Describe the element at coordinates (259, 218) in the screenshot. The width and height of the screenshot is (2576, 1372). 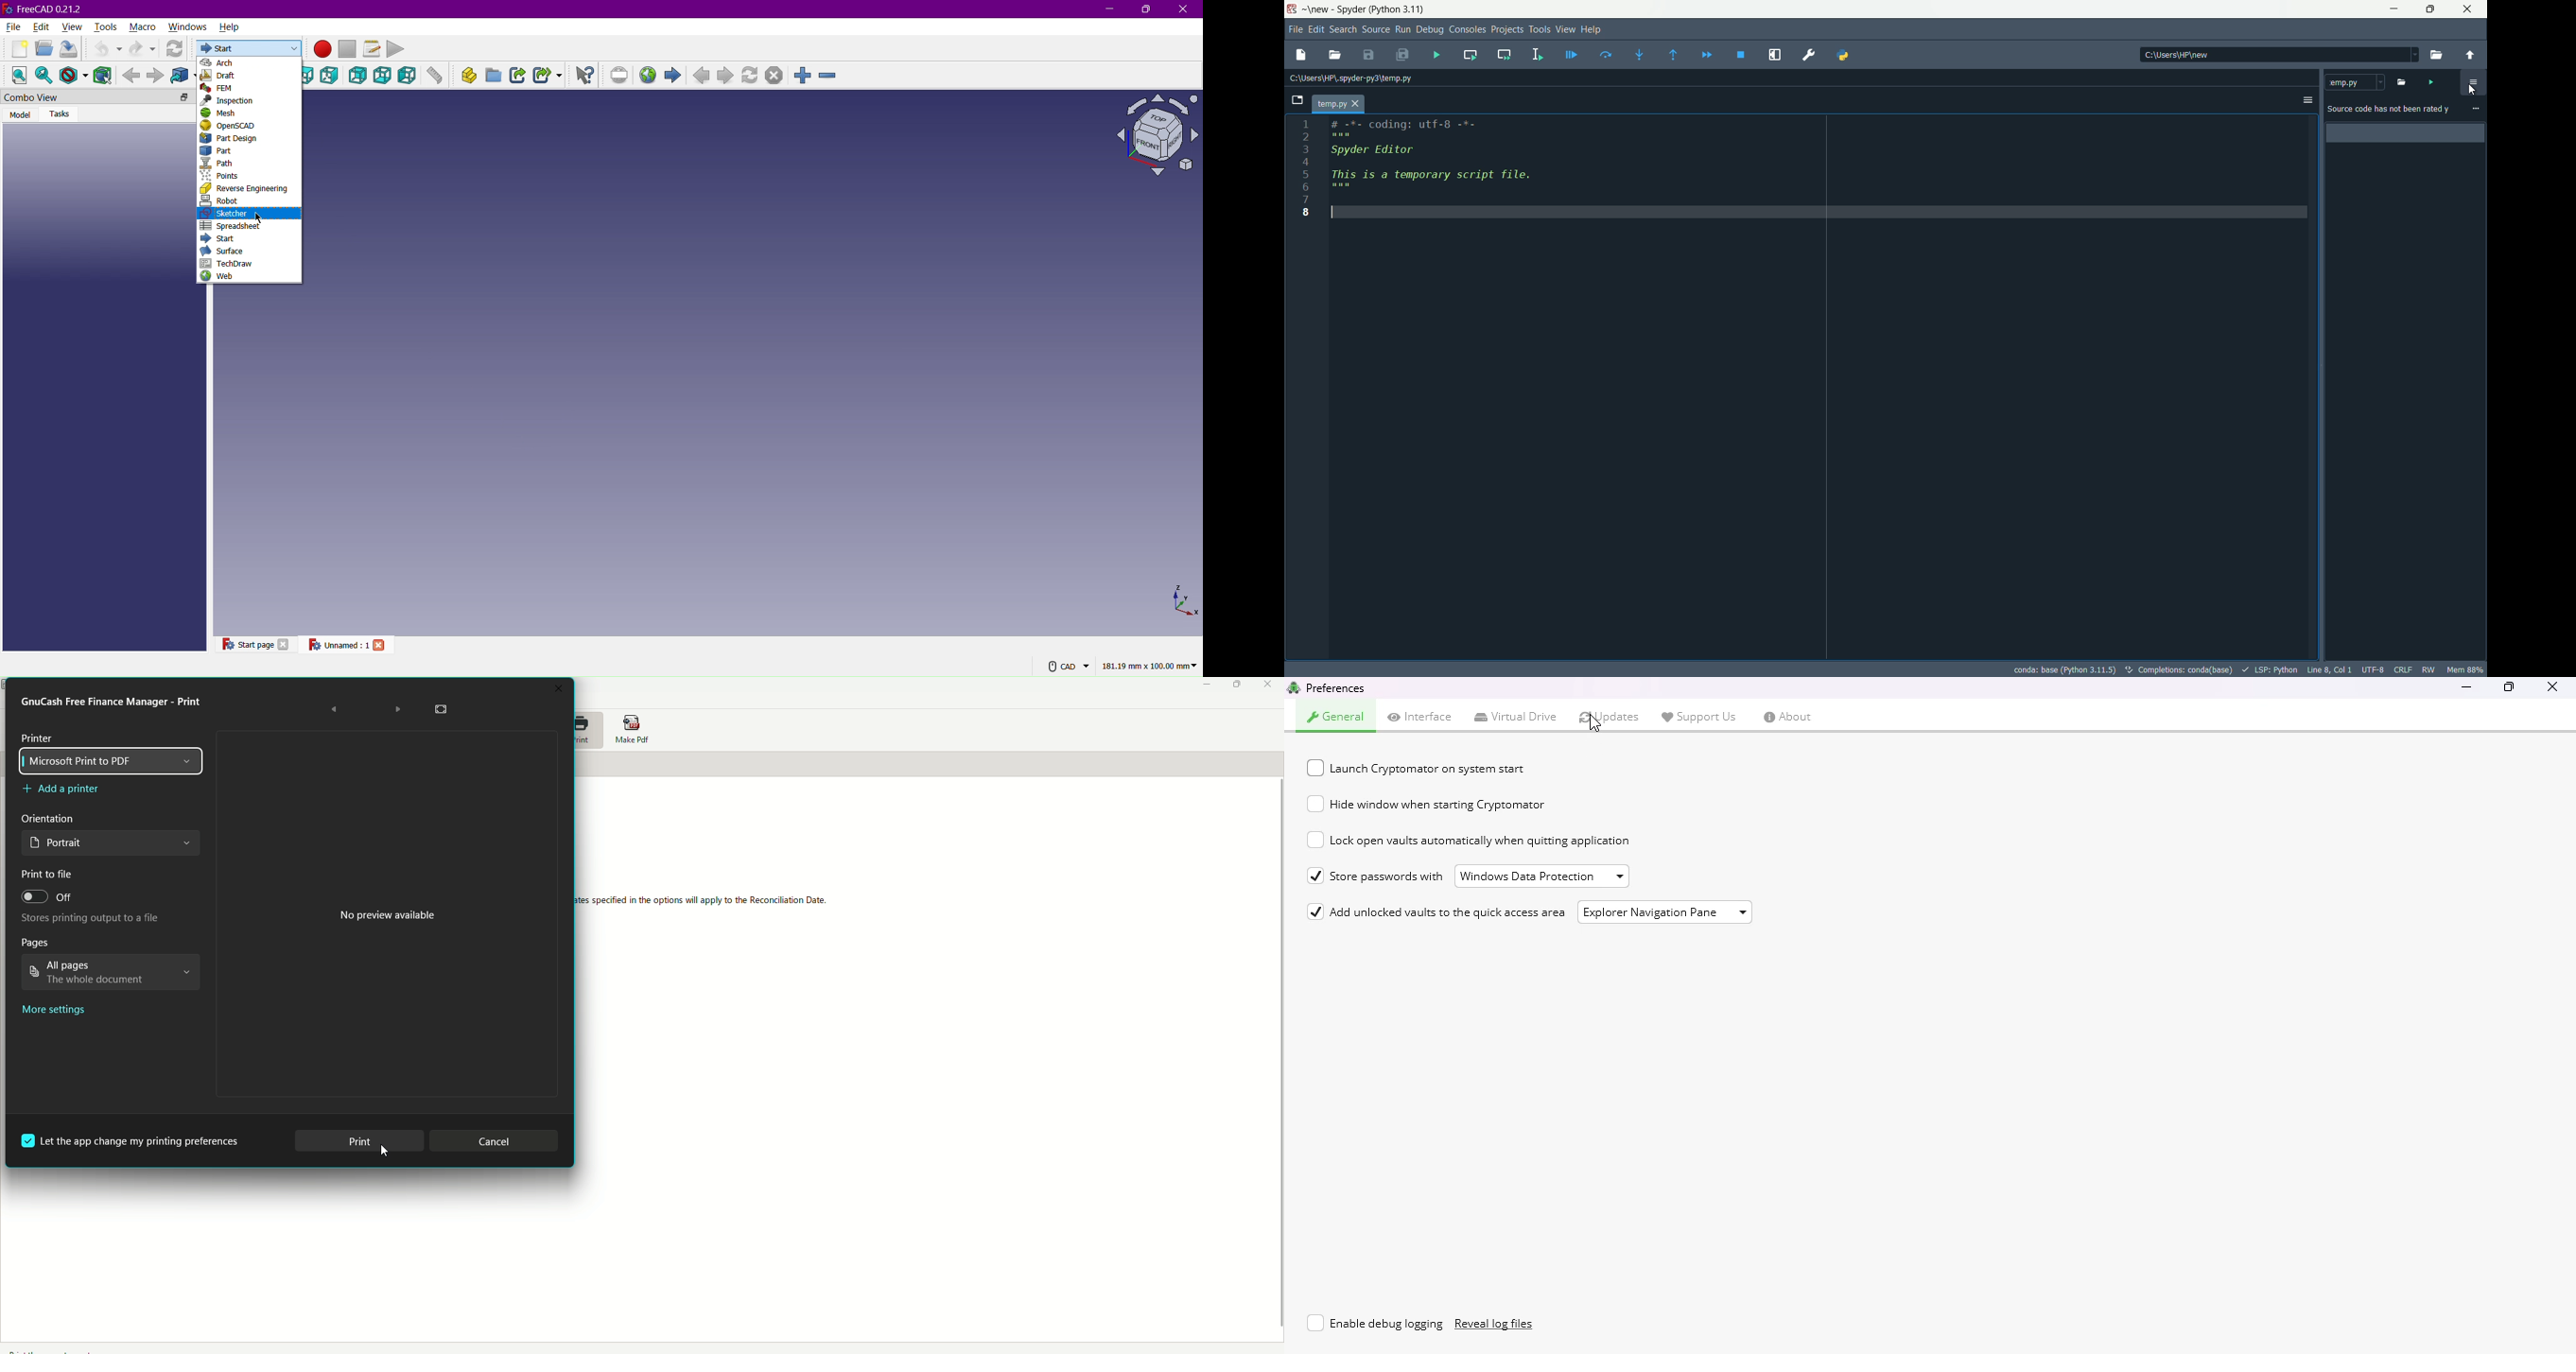
I see `Cursor at Sketcher` at that location.